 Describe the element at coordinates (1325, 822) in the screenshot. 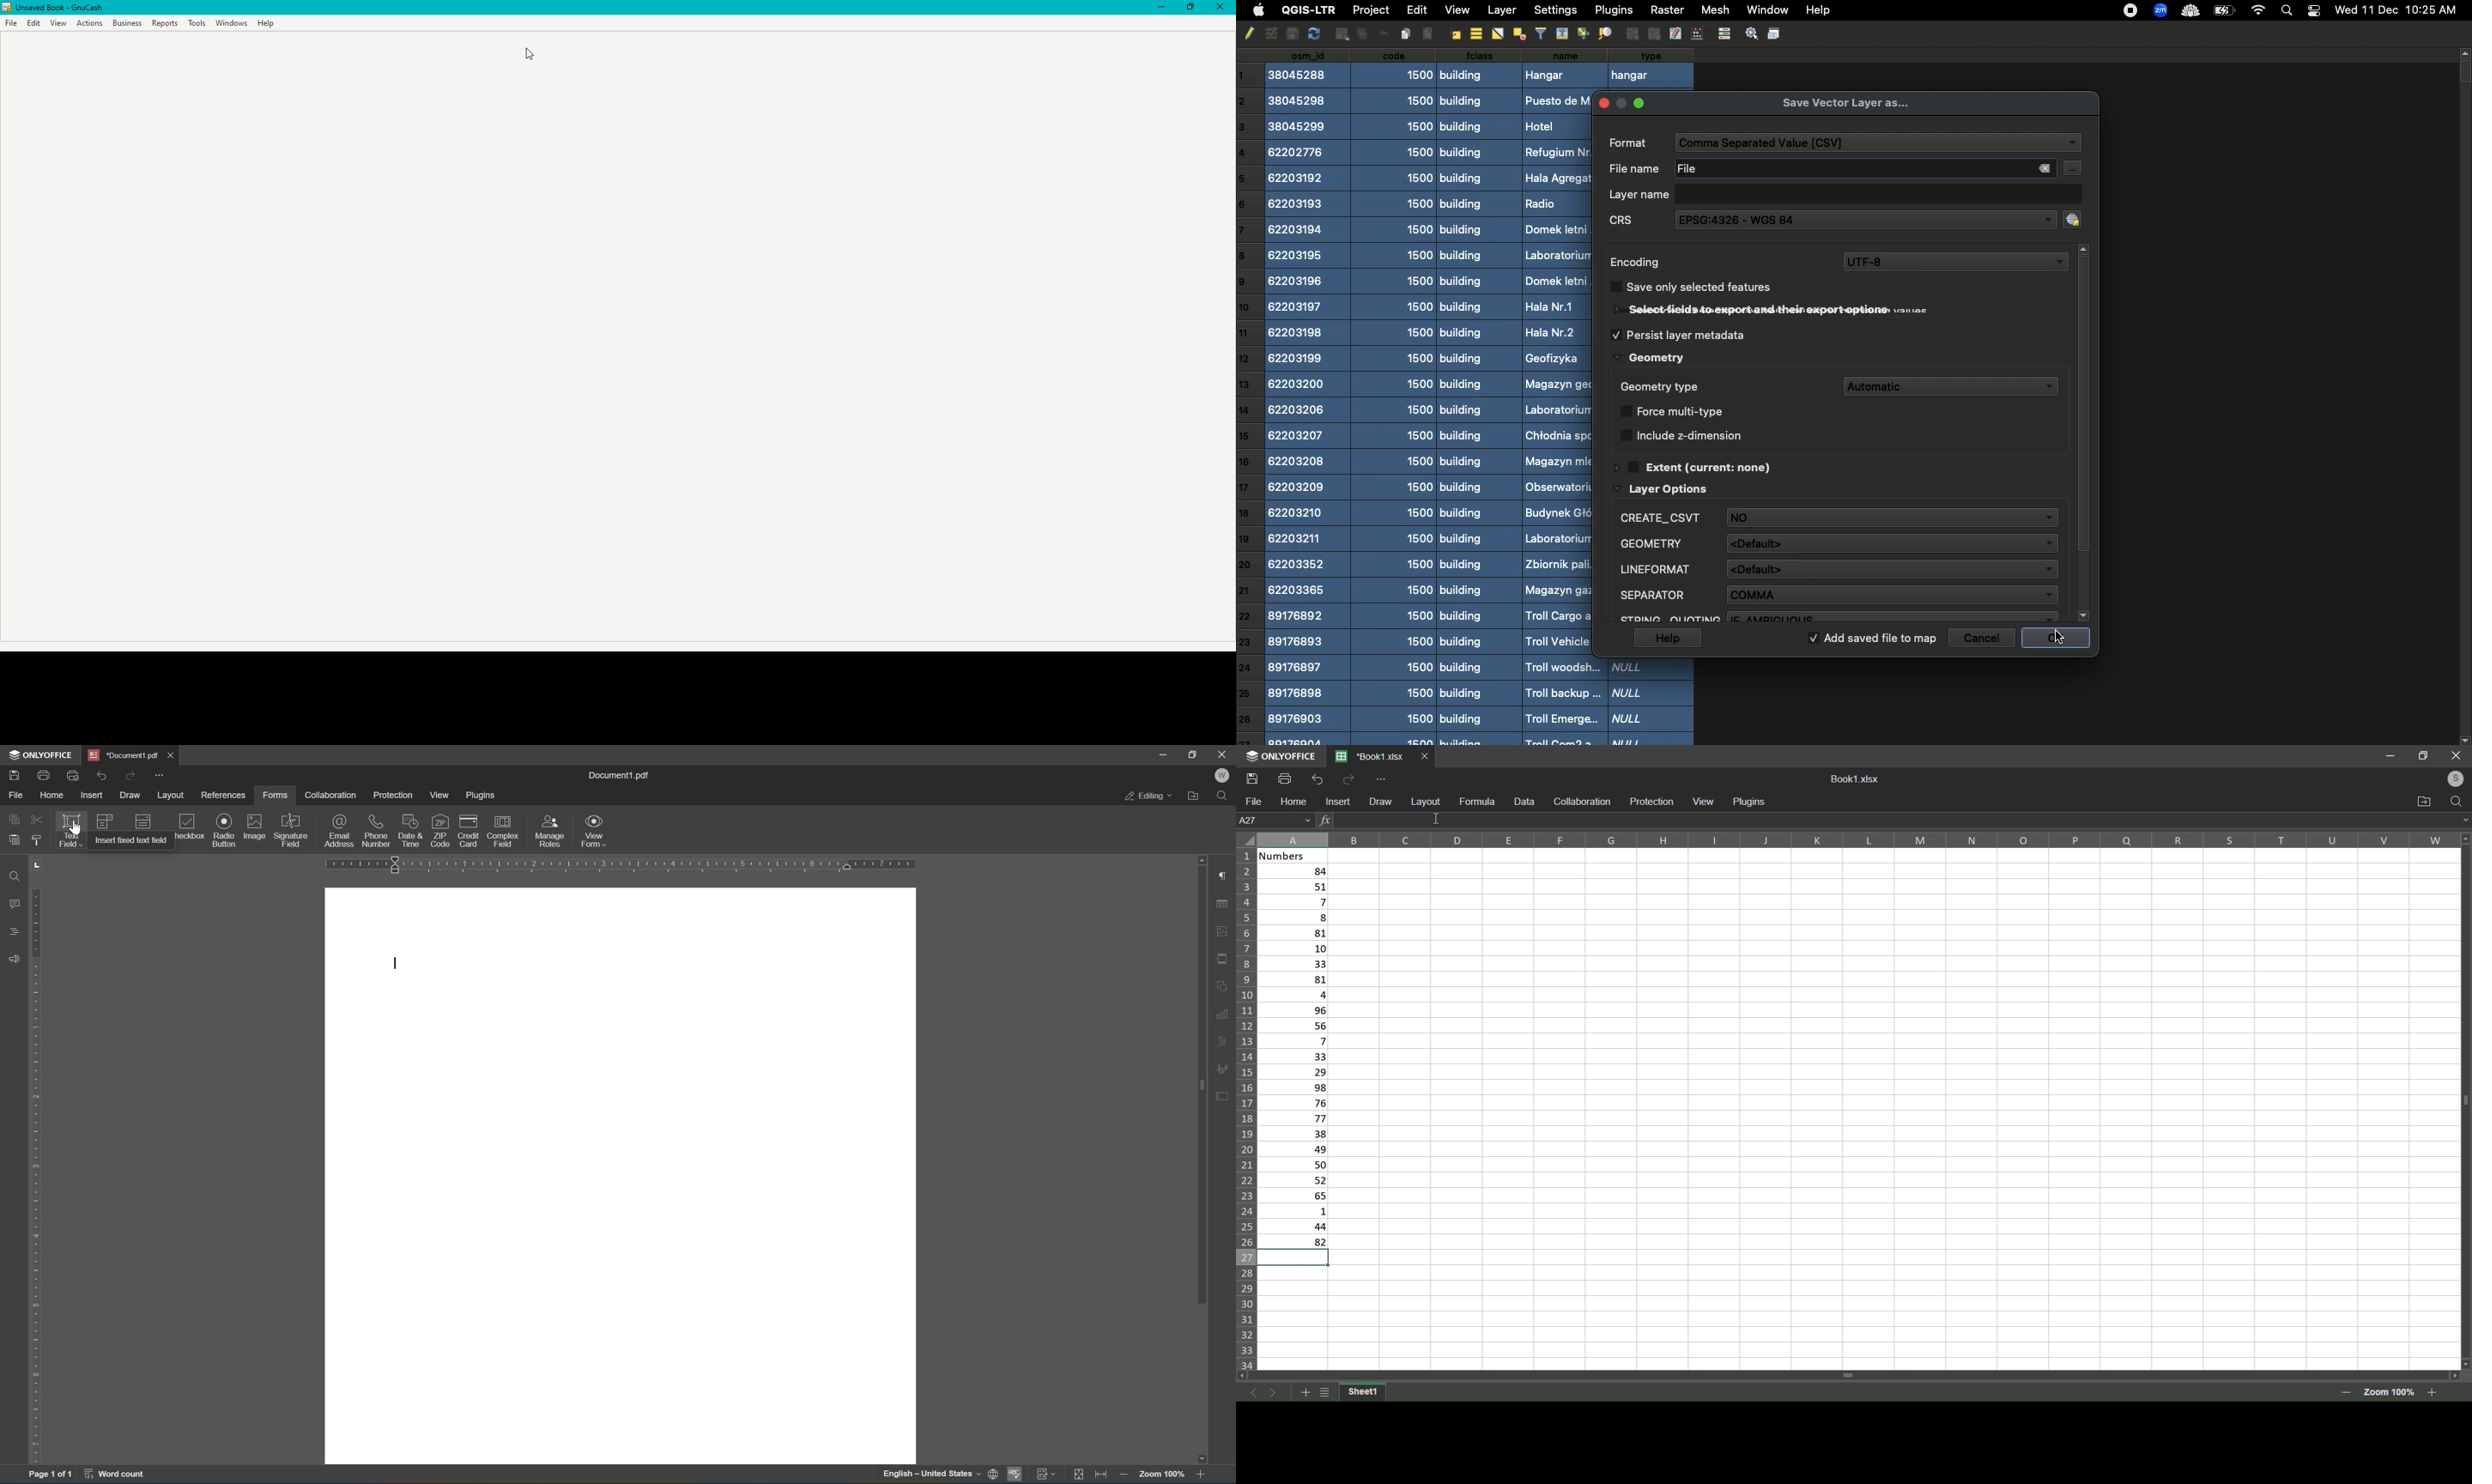

I see `Insert Function` at that location.